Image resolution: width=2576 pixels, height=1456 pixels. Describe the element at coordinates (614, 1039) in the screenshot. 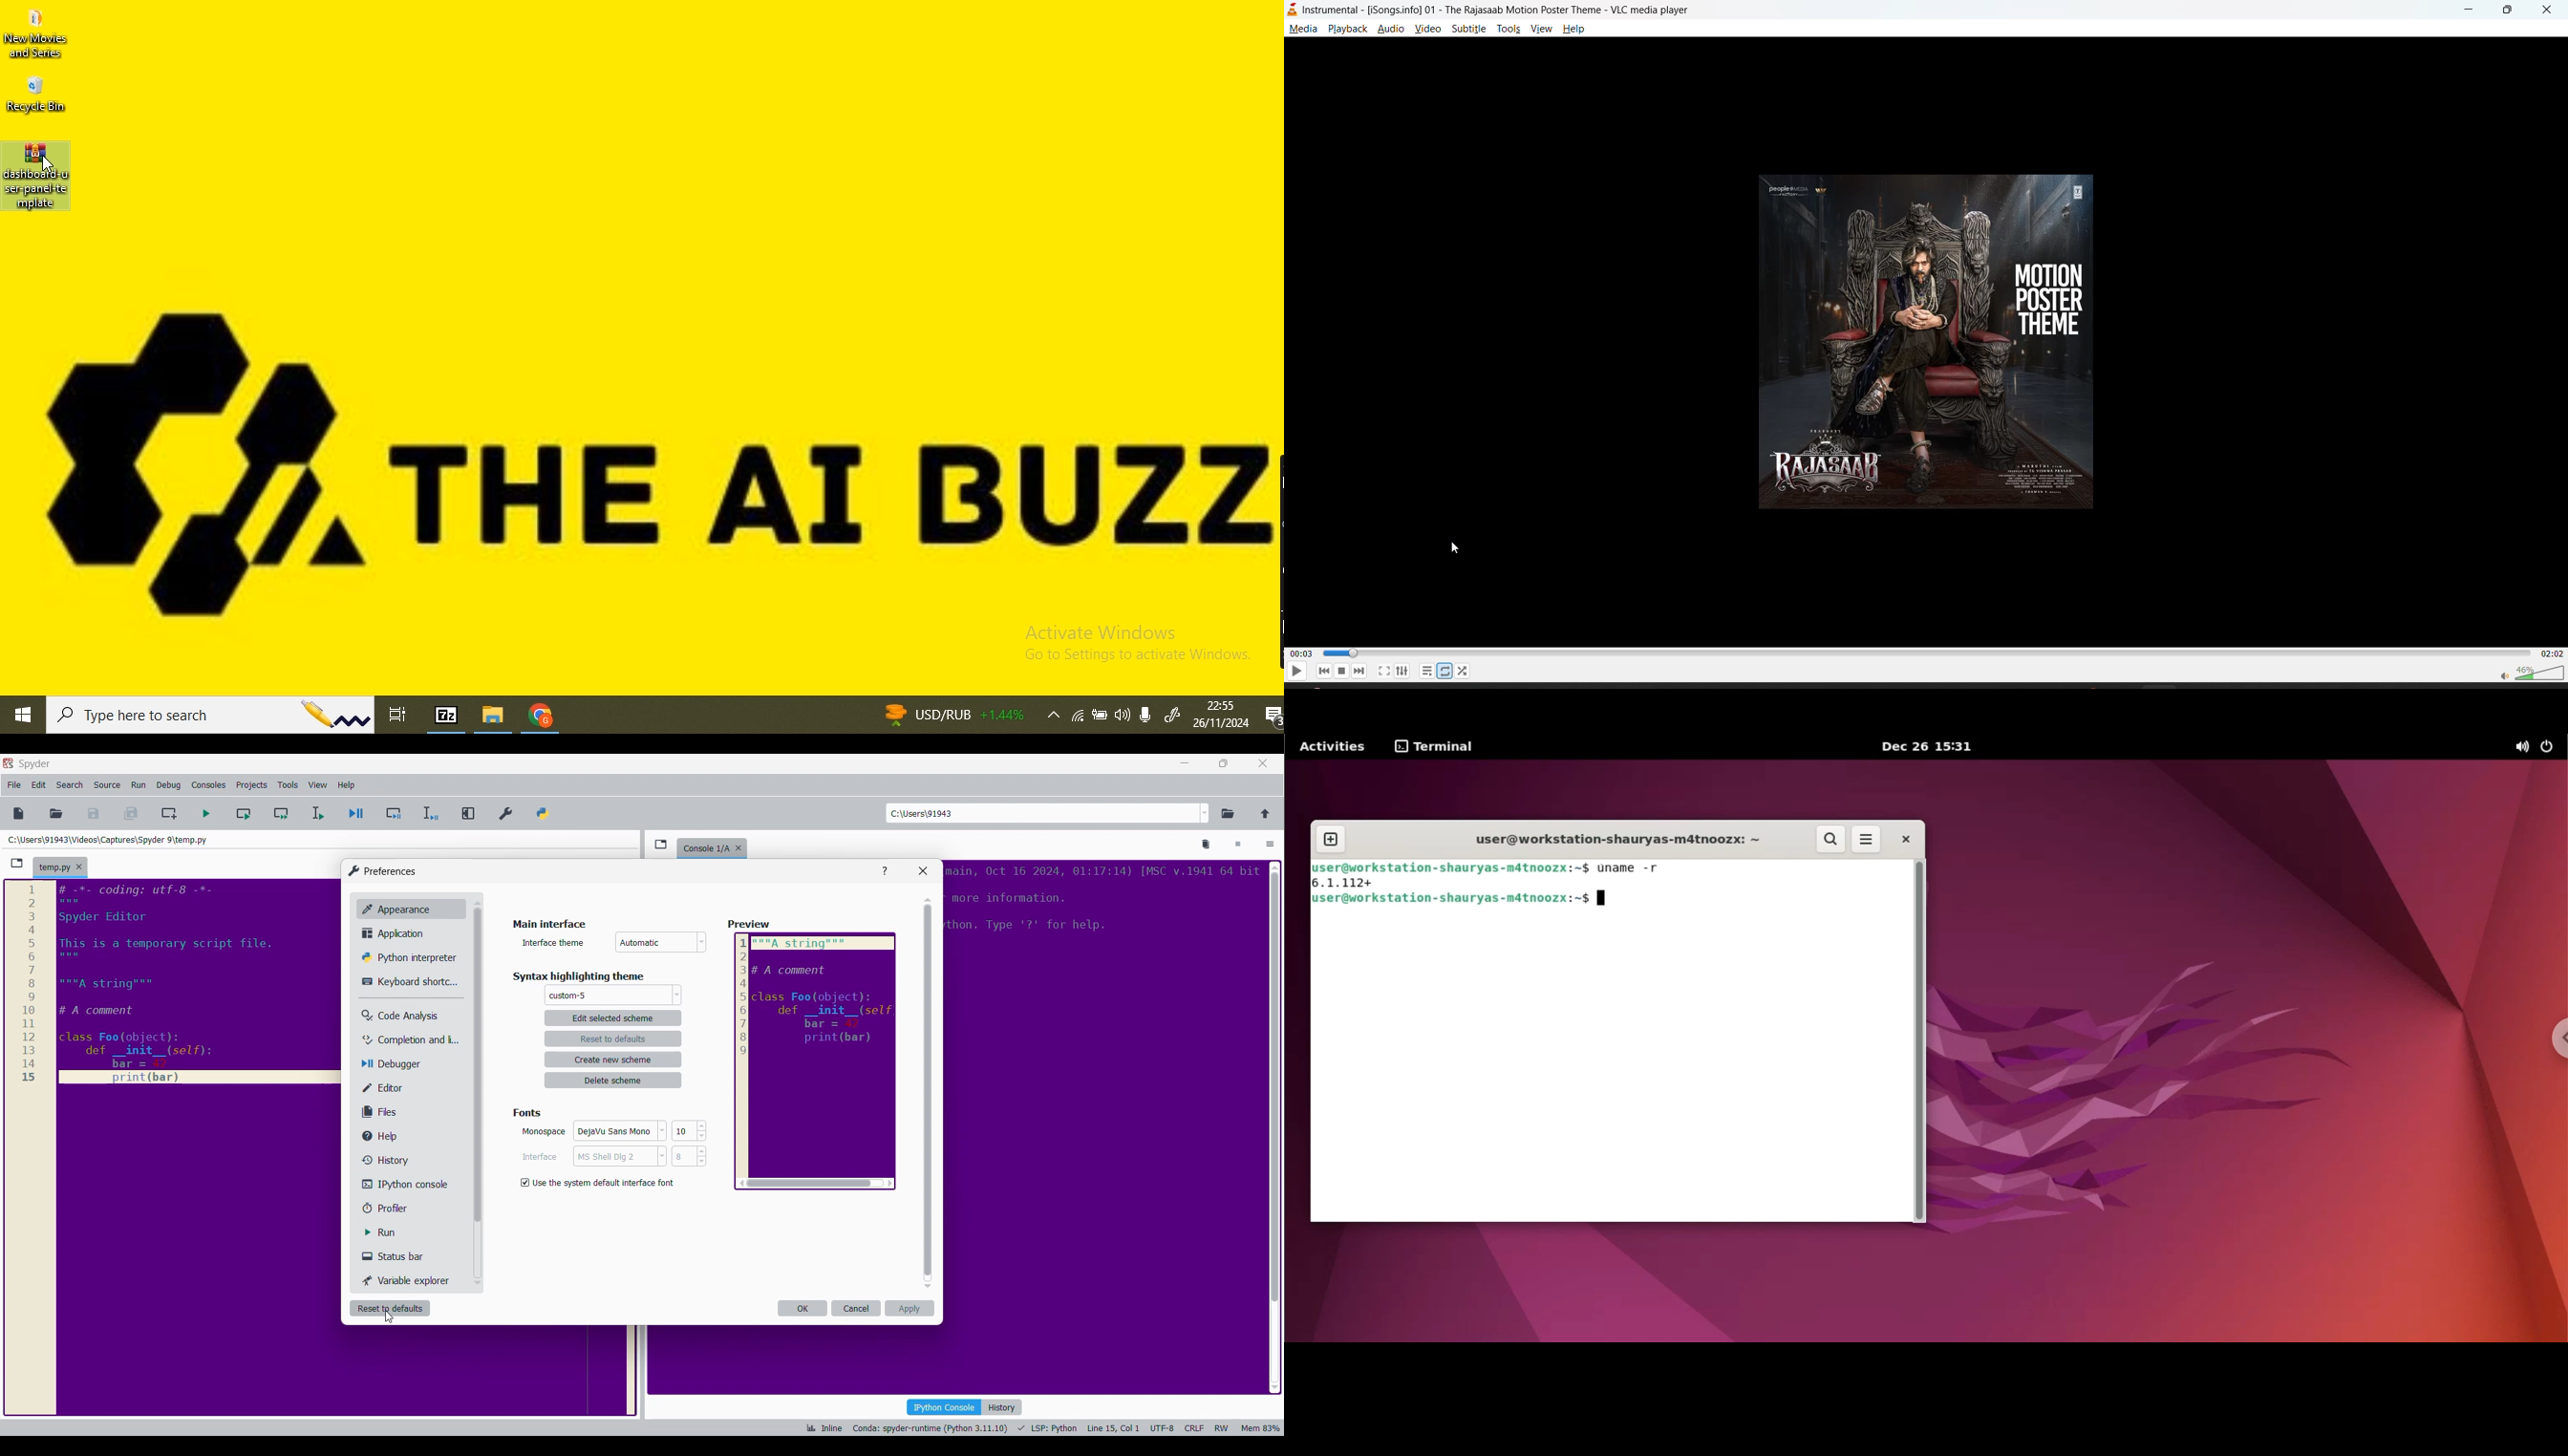

I see `Reset to defaults` at that location.